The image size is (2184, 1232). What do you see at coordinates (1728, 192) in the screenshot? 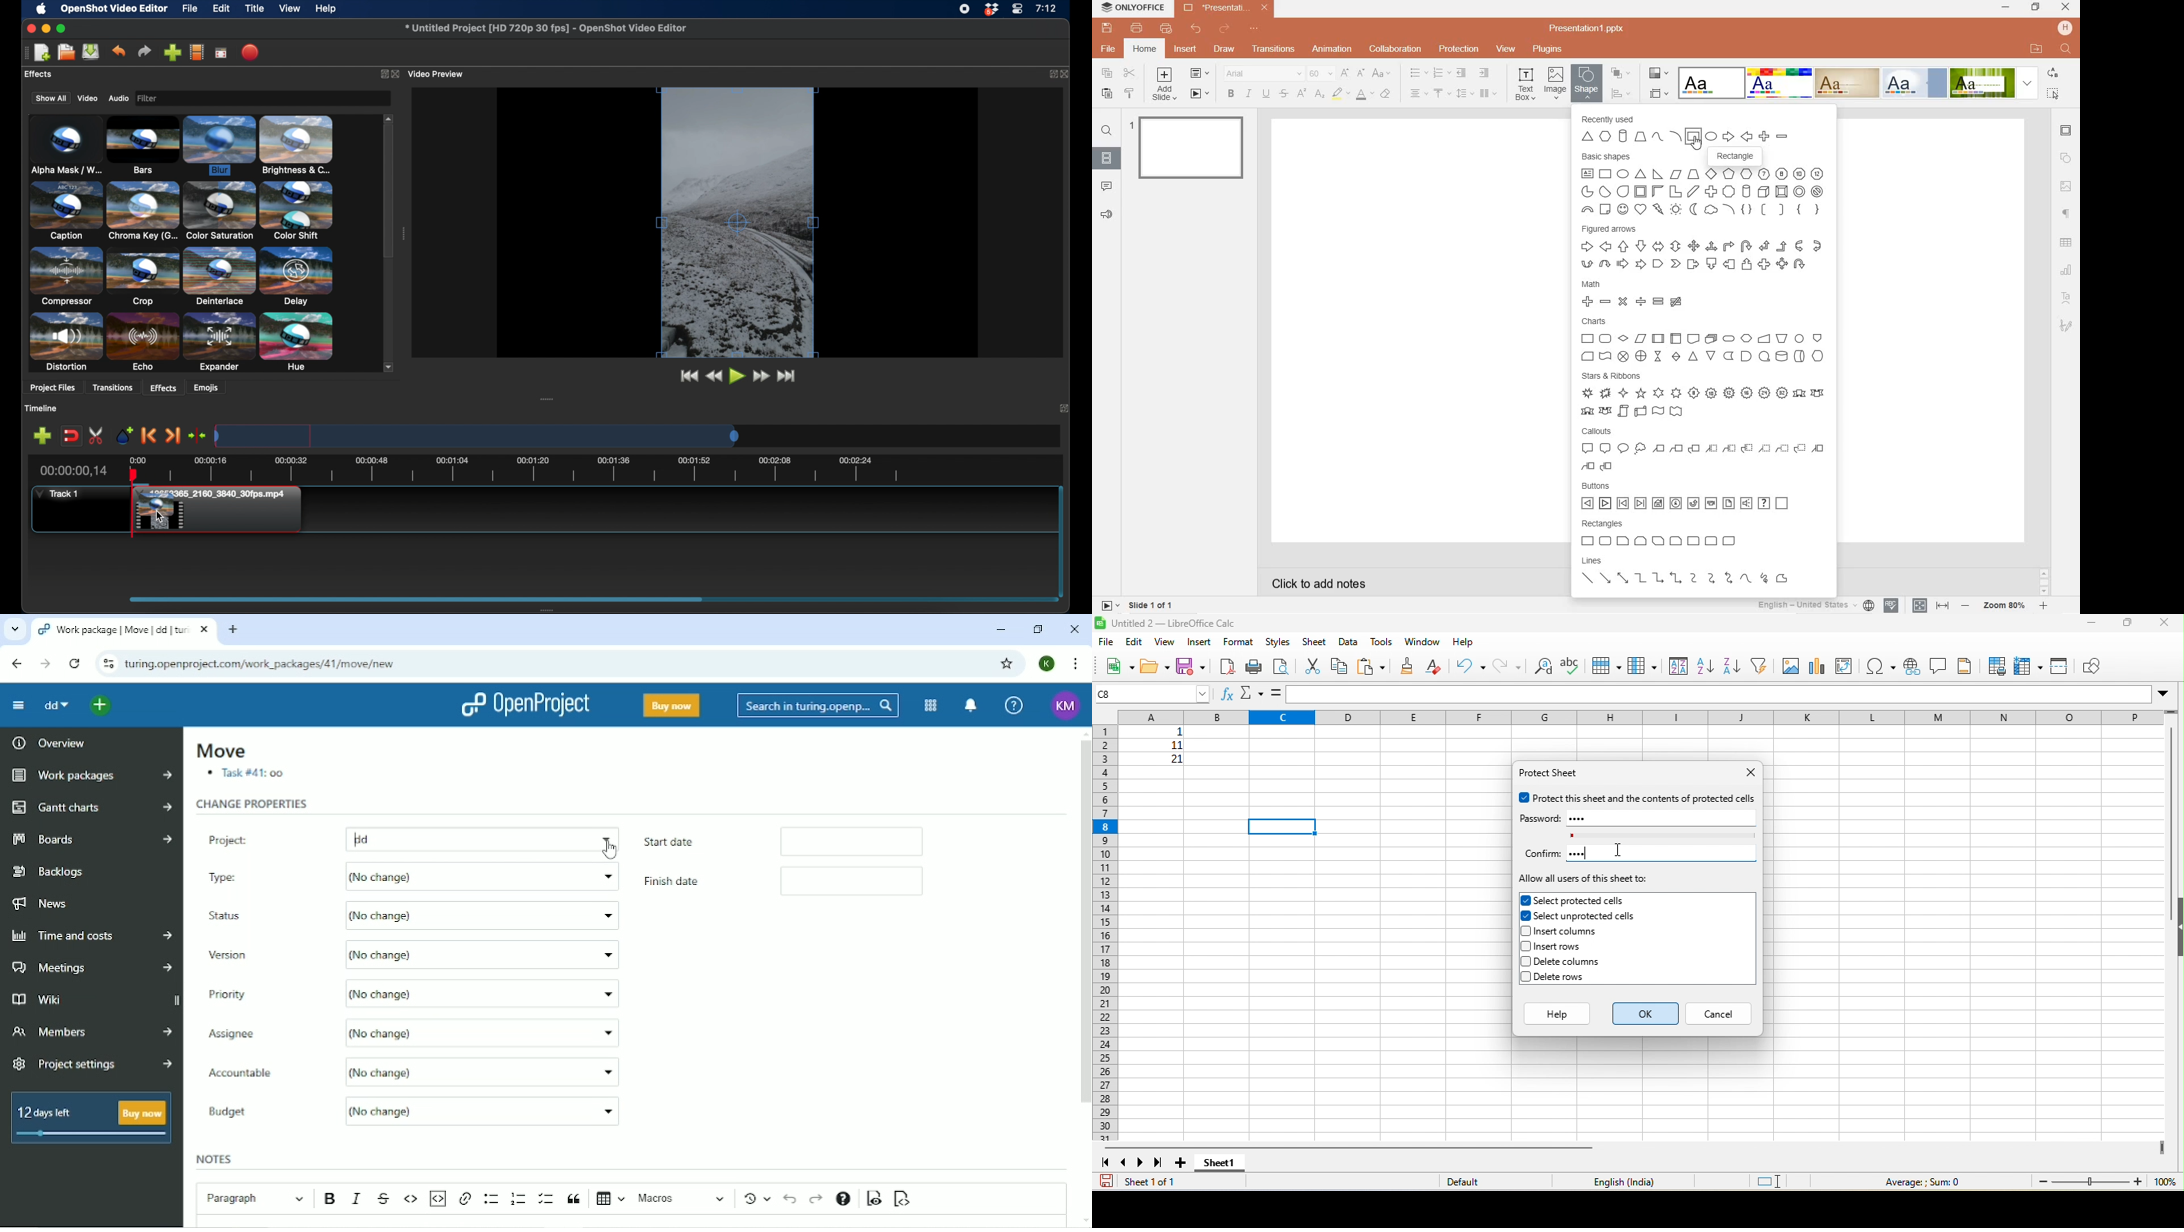
I see `Sign` at bounding box center [1728, 192].